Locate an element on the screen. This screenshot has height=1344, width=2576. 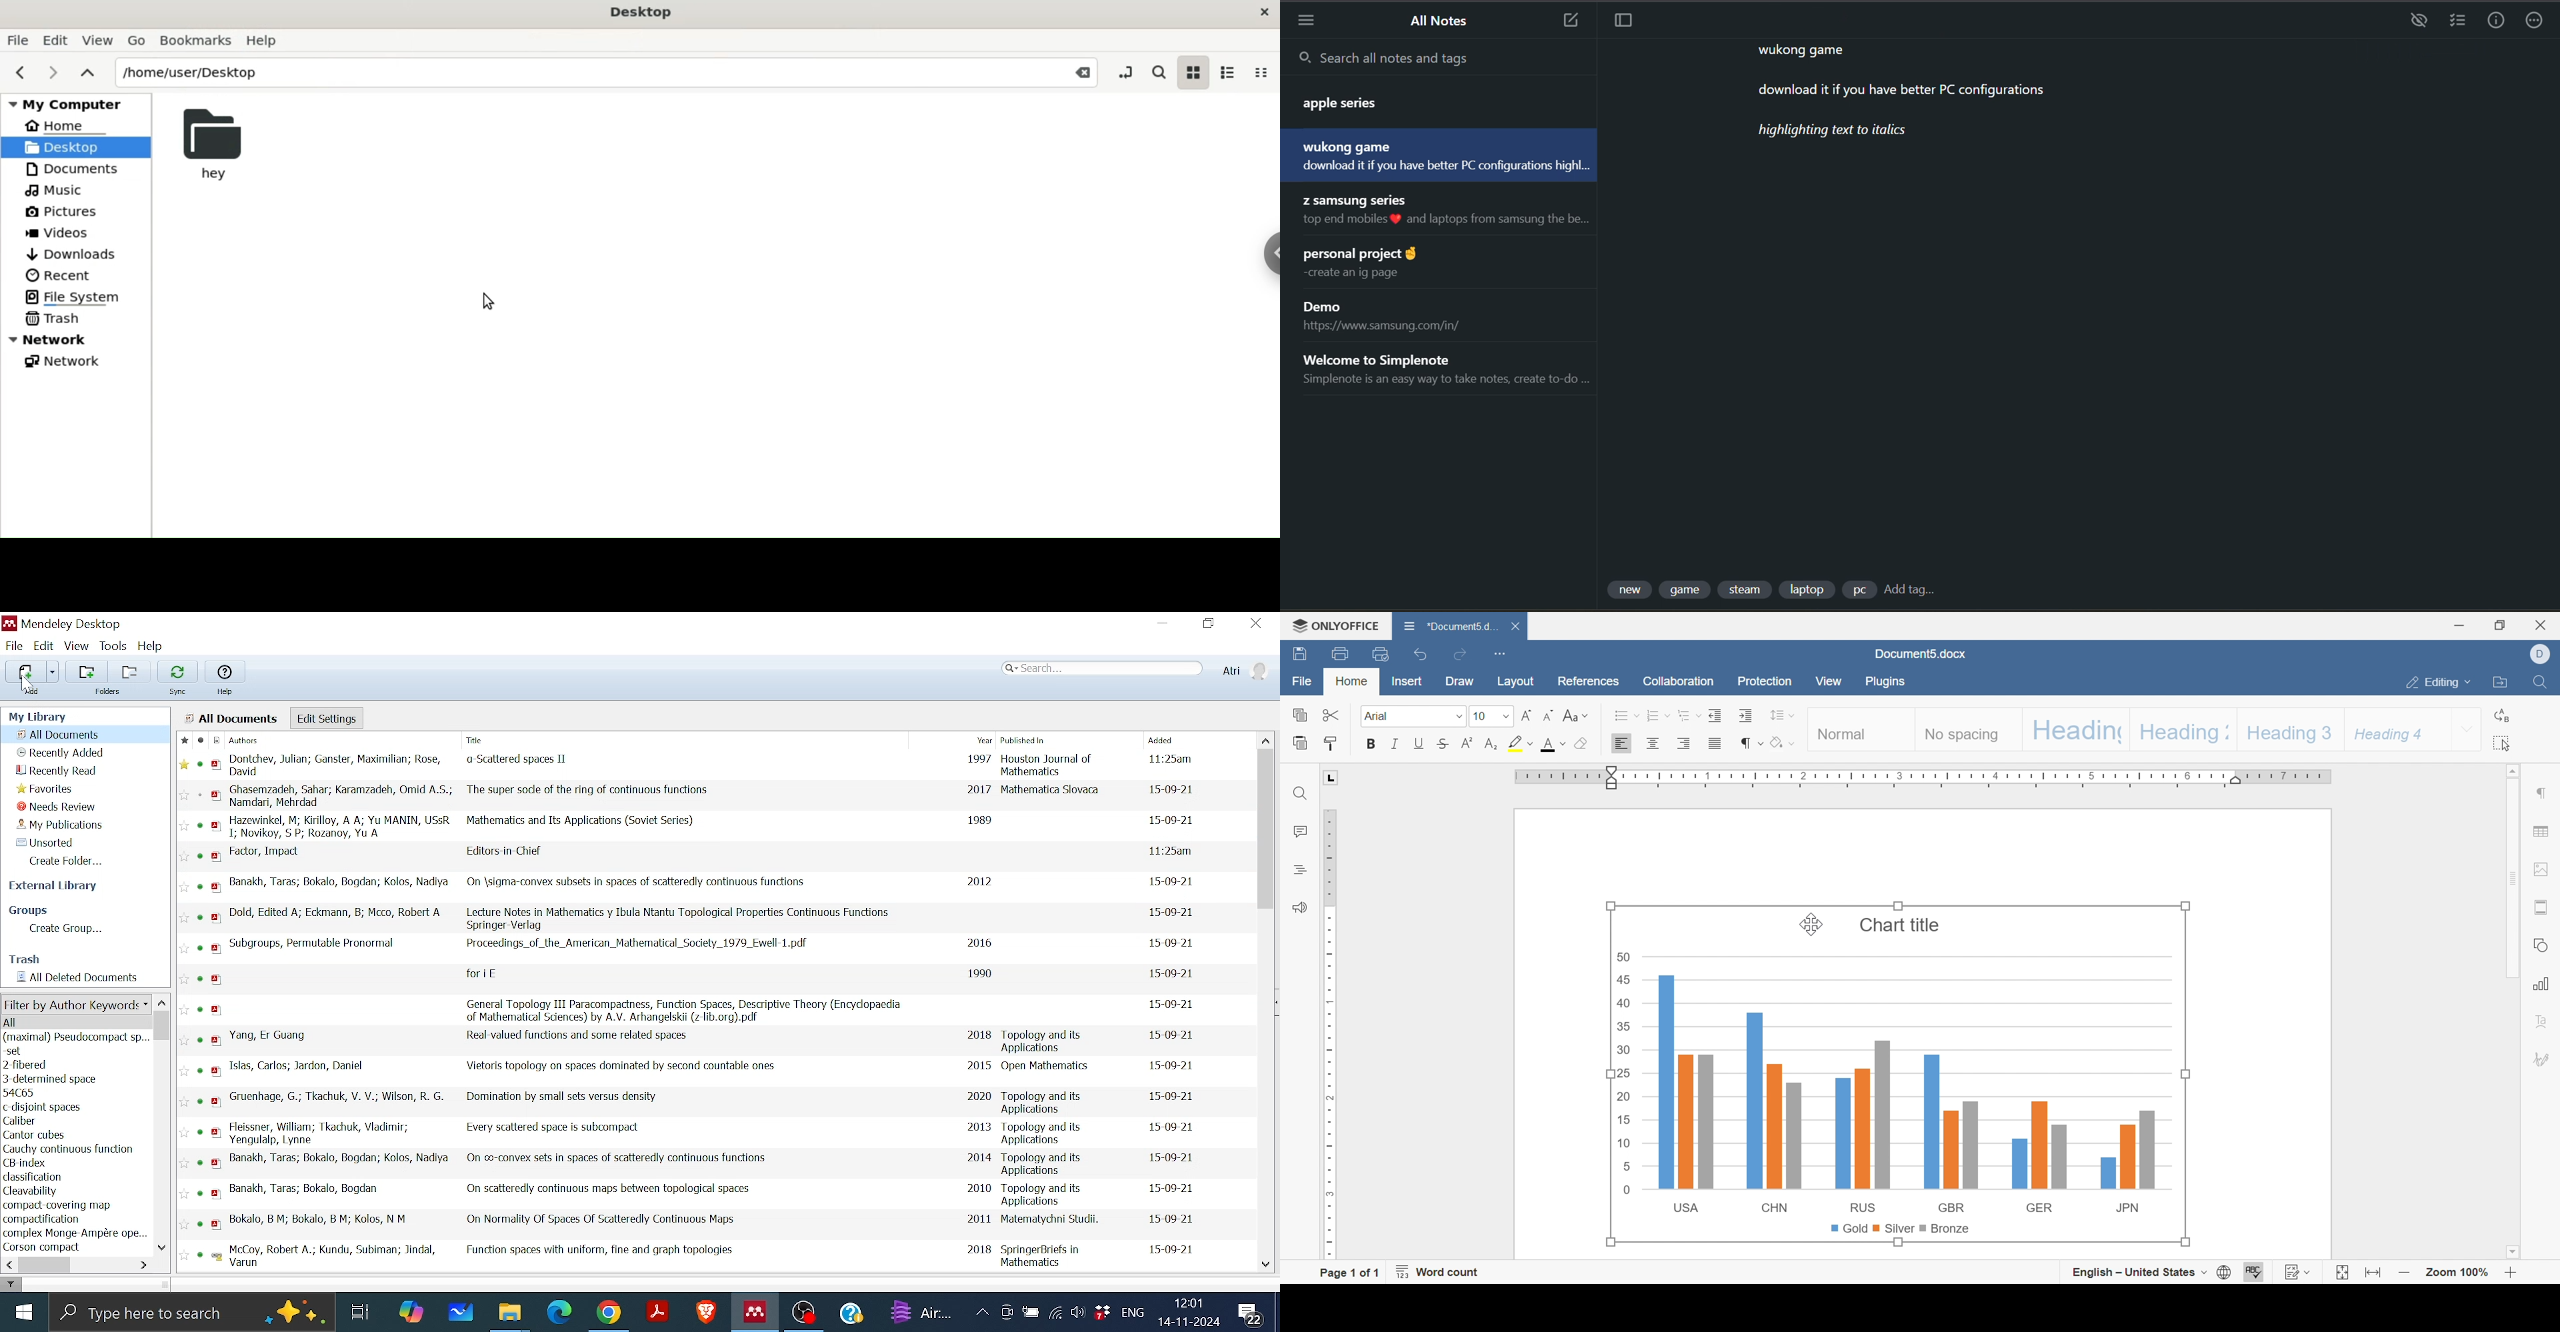
Add folder is located at coordinates (88, 673).